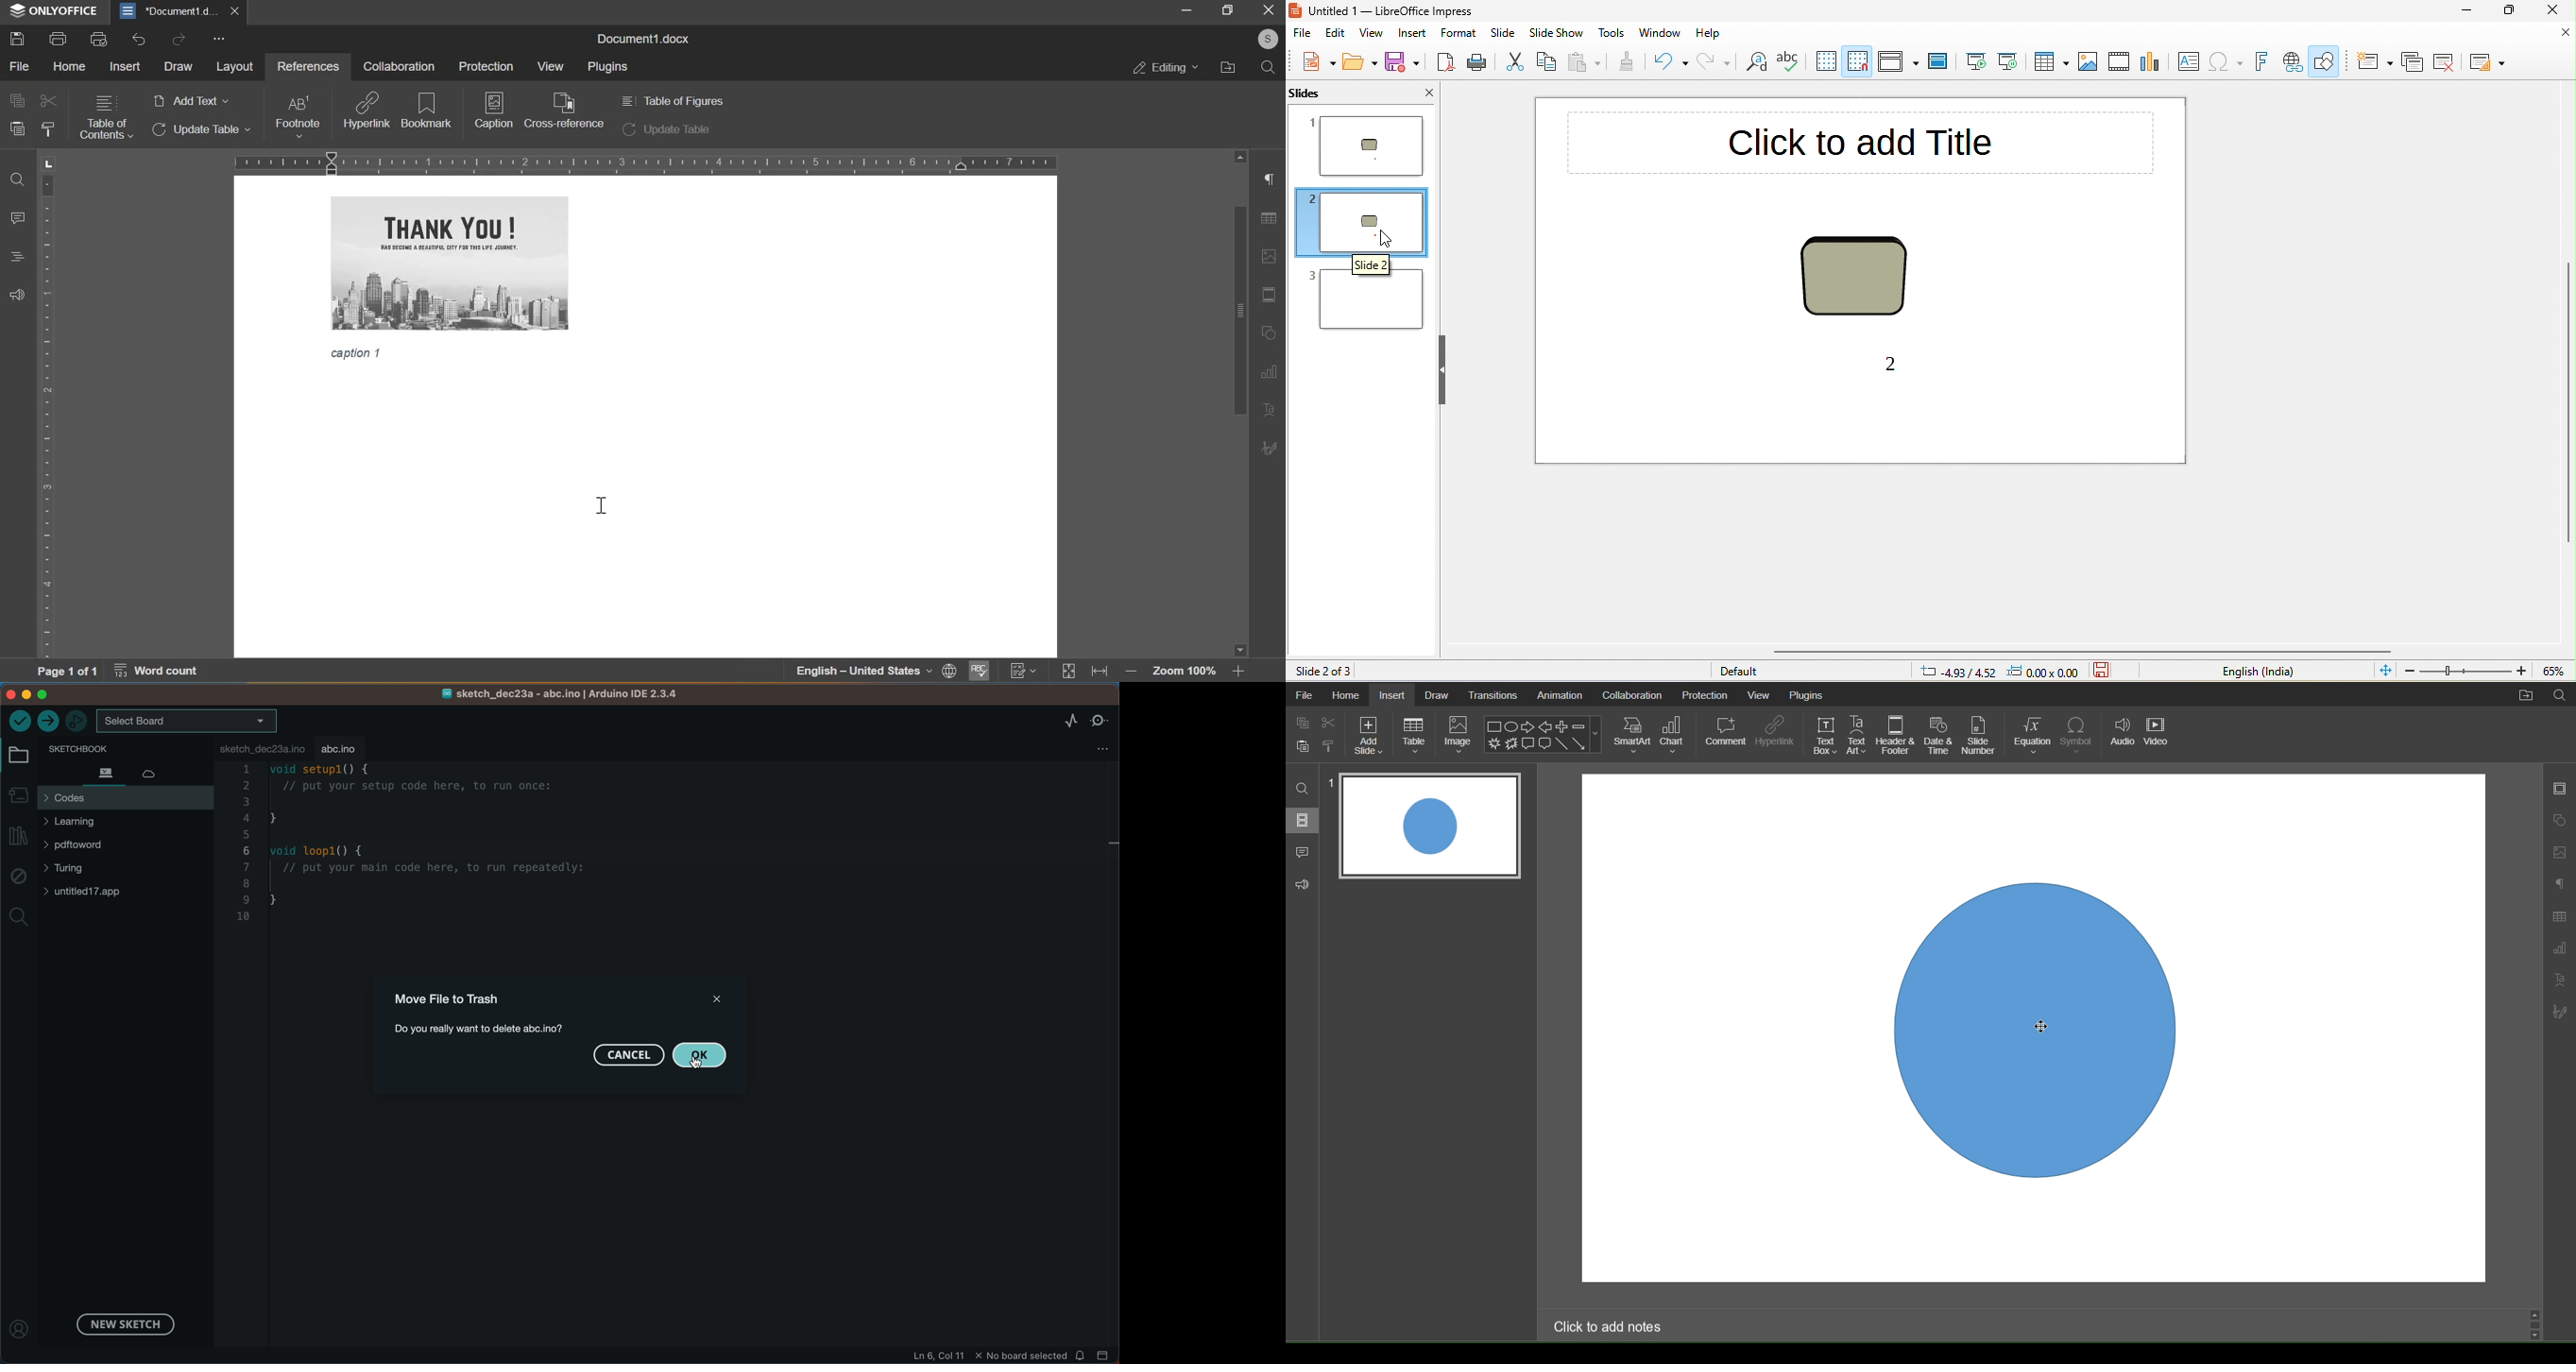  I want to click on format painter, so click(1333, 747).